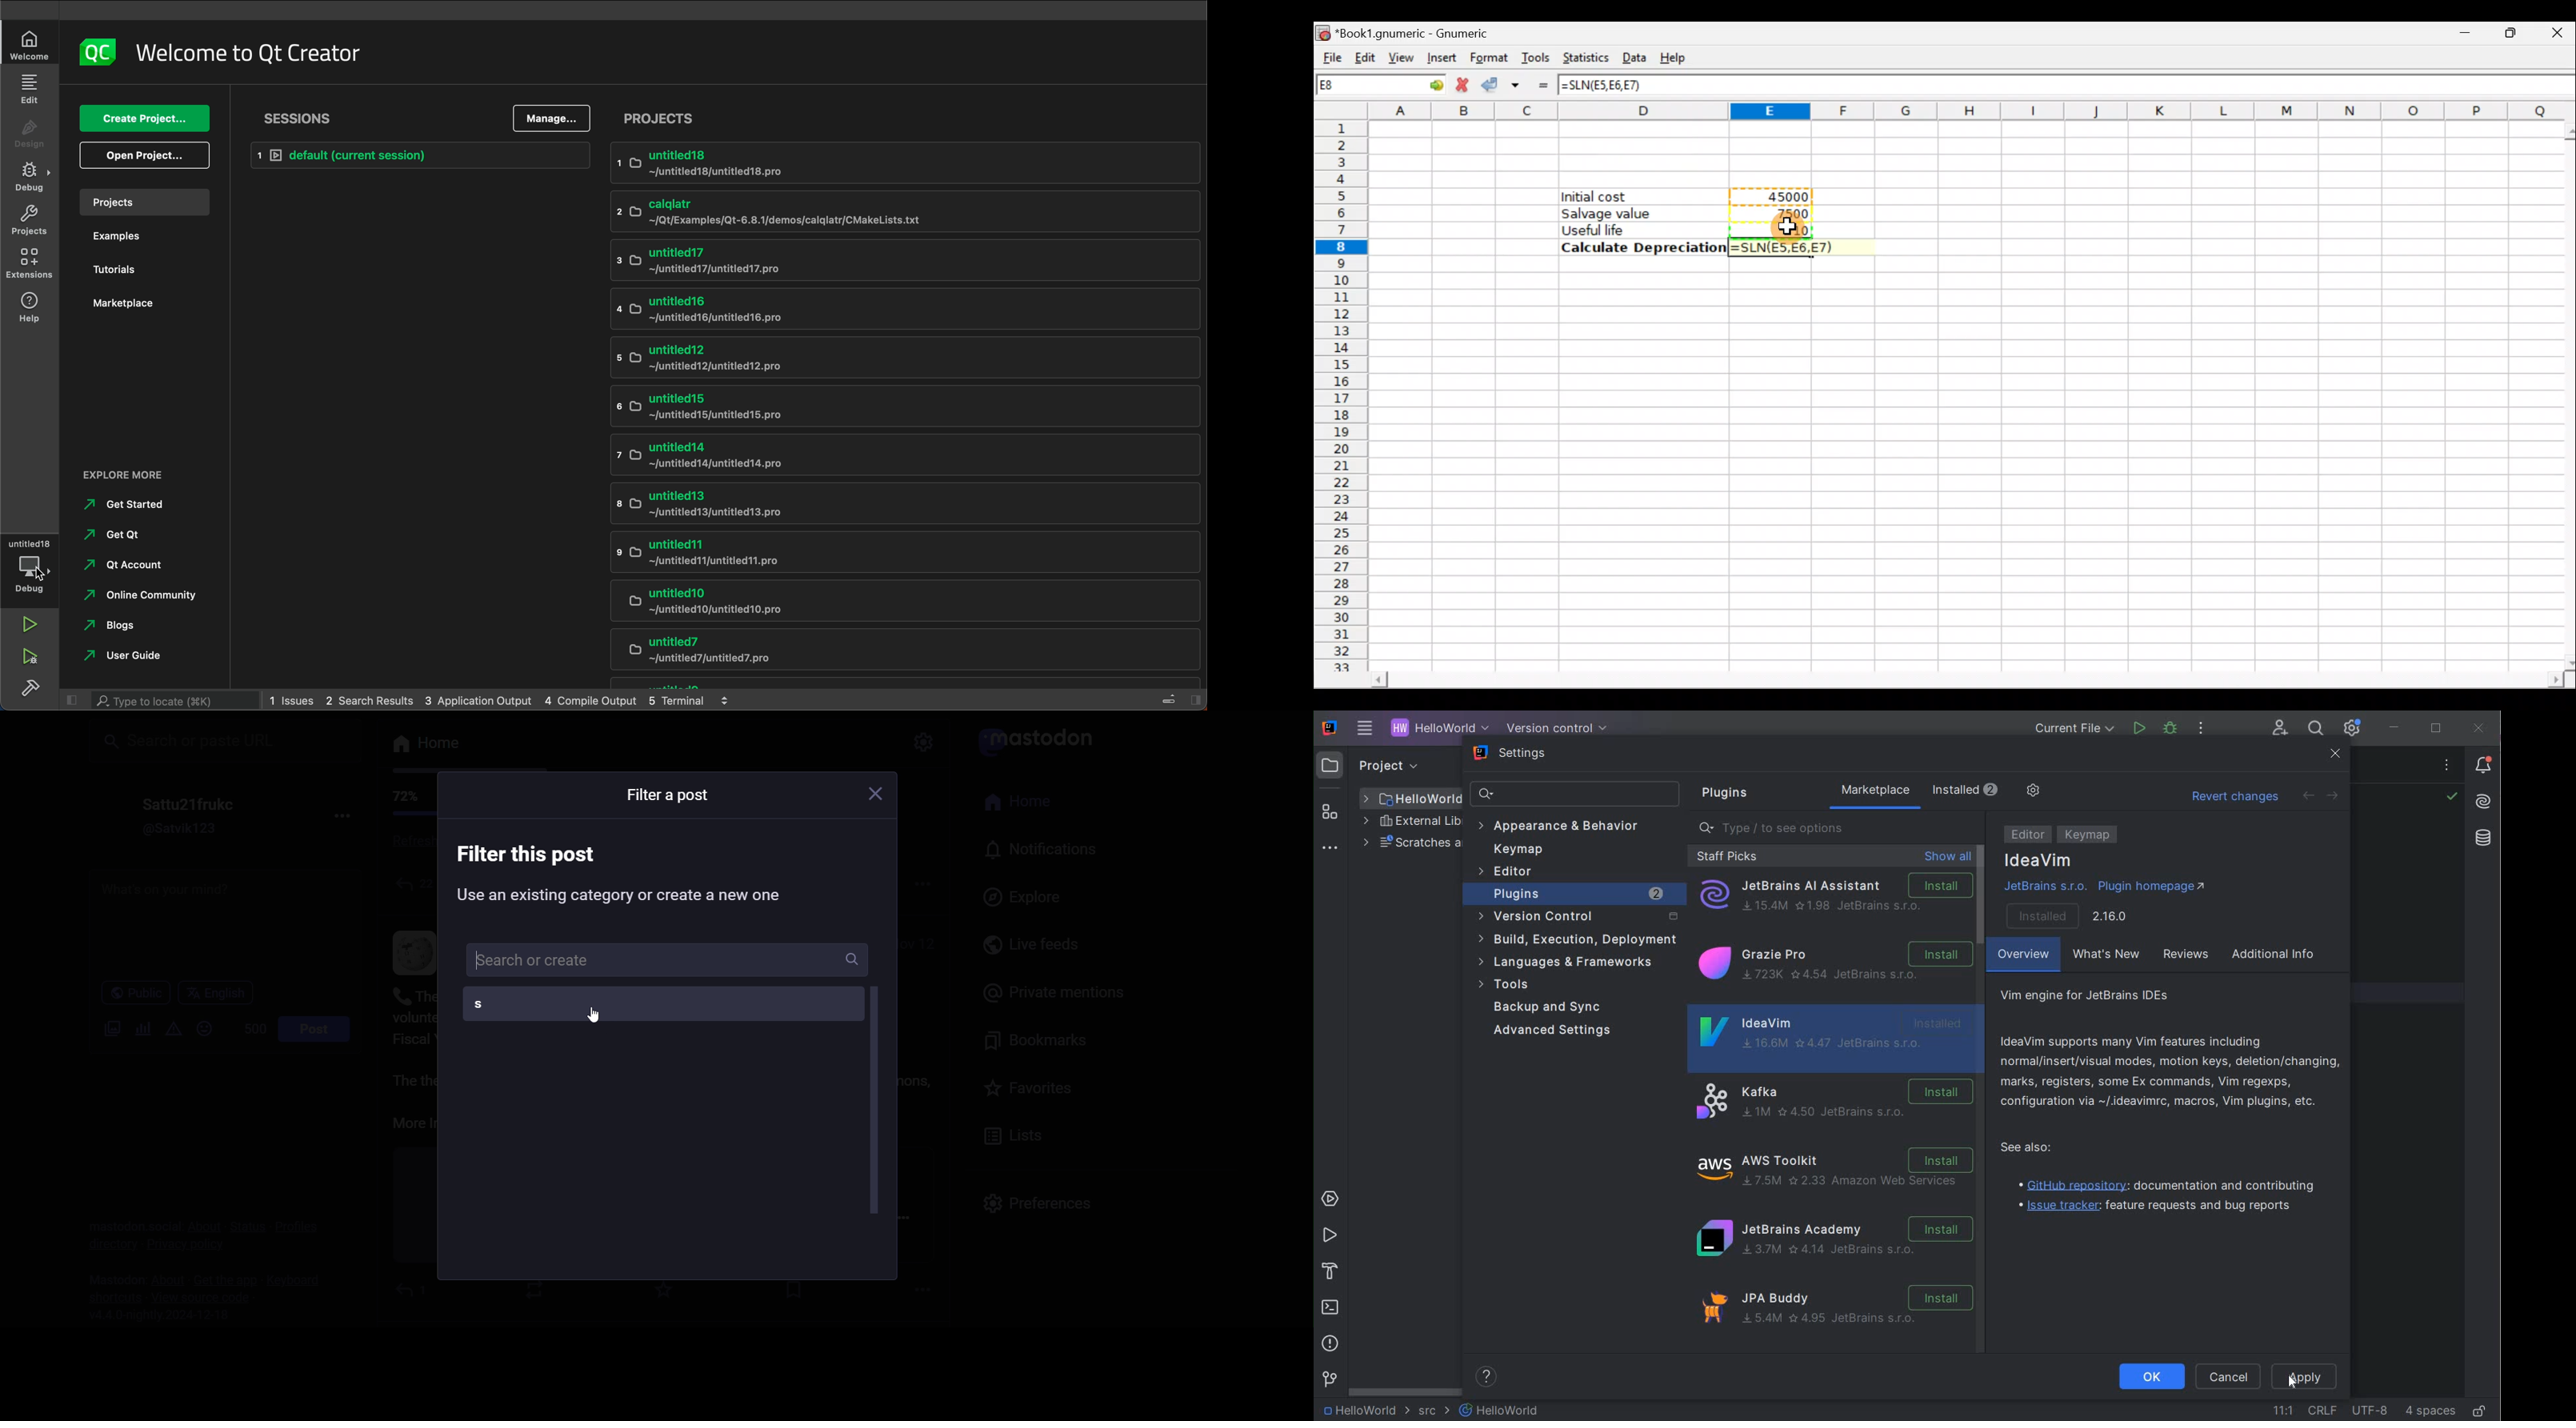 The height and width of the screenshot is (1428, 2576). Describe the element at coordinates (1027, 897) in the screenshot. I see `explore` at that location.